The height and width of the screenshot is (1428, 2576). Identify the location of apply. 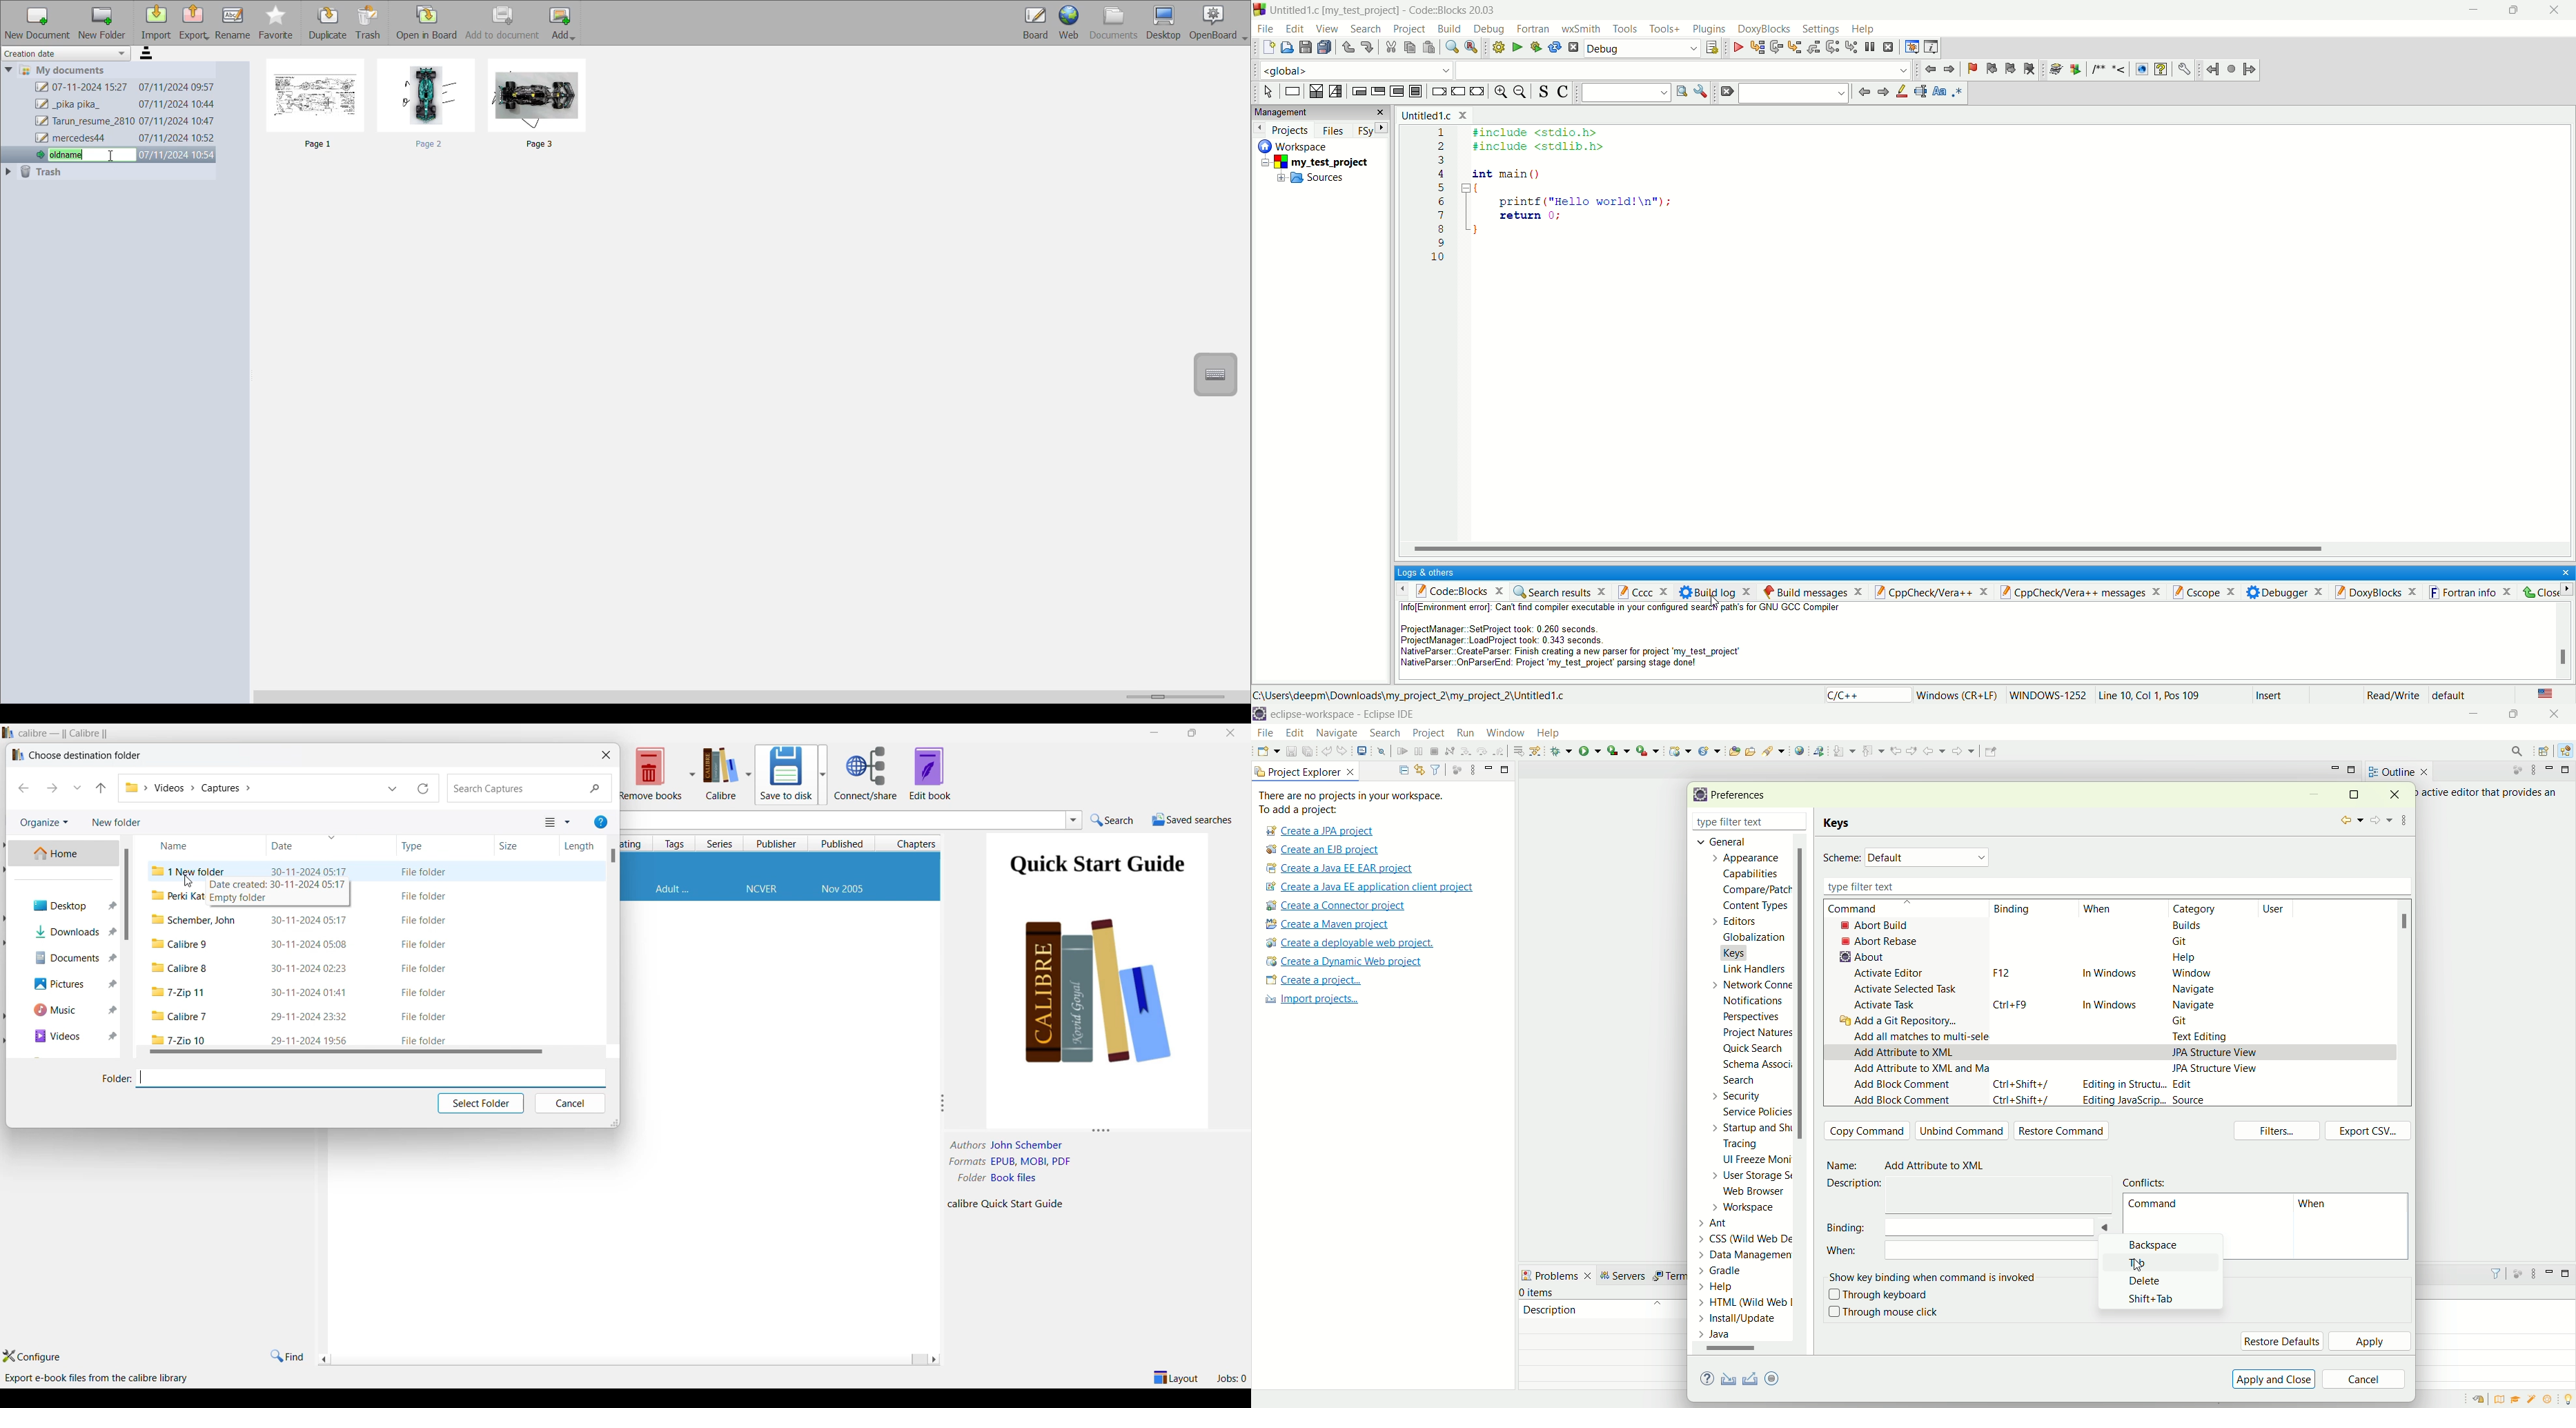
(2371, 1342).